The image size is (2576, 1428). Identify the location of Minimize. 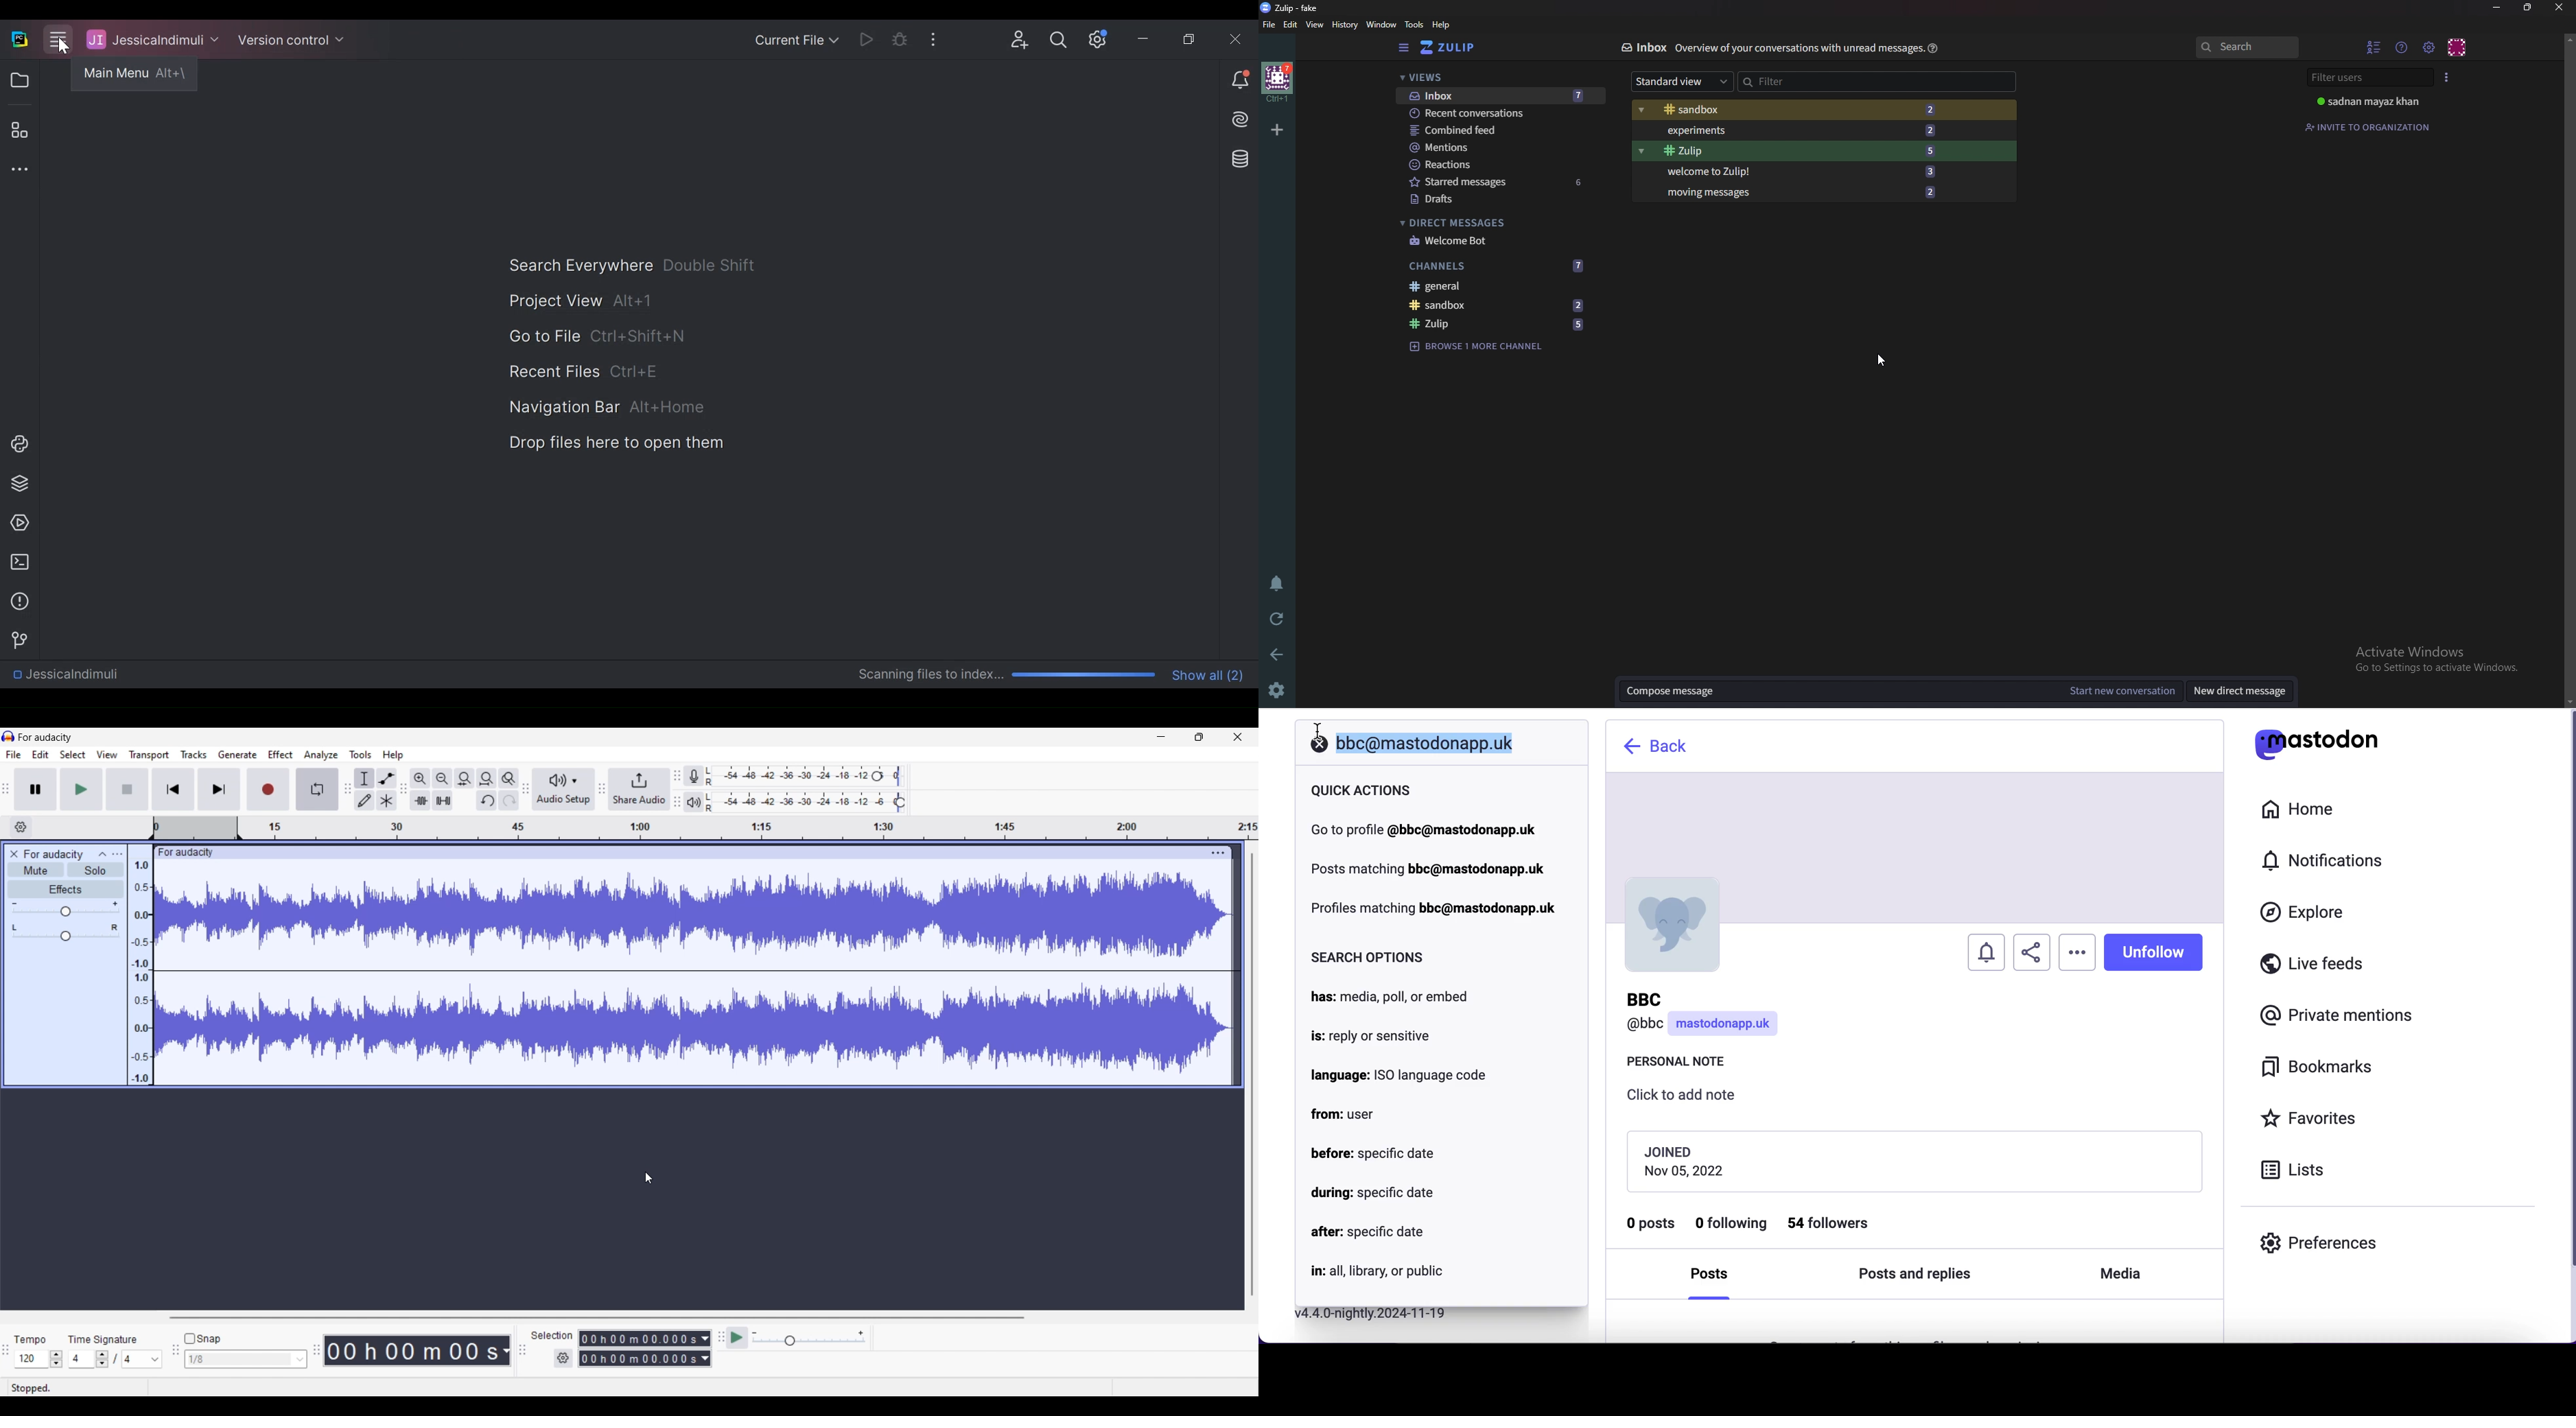
(1161, 737).